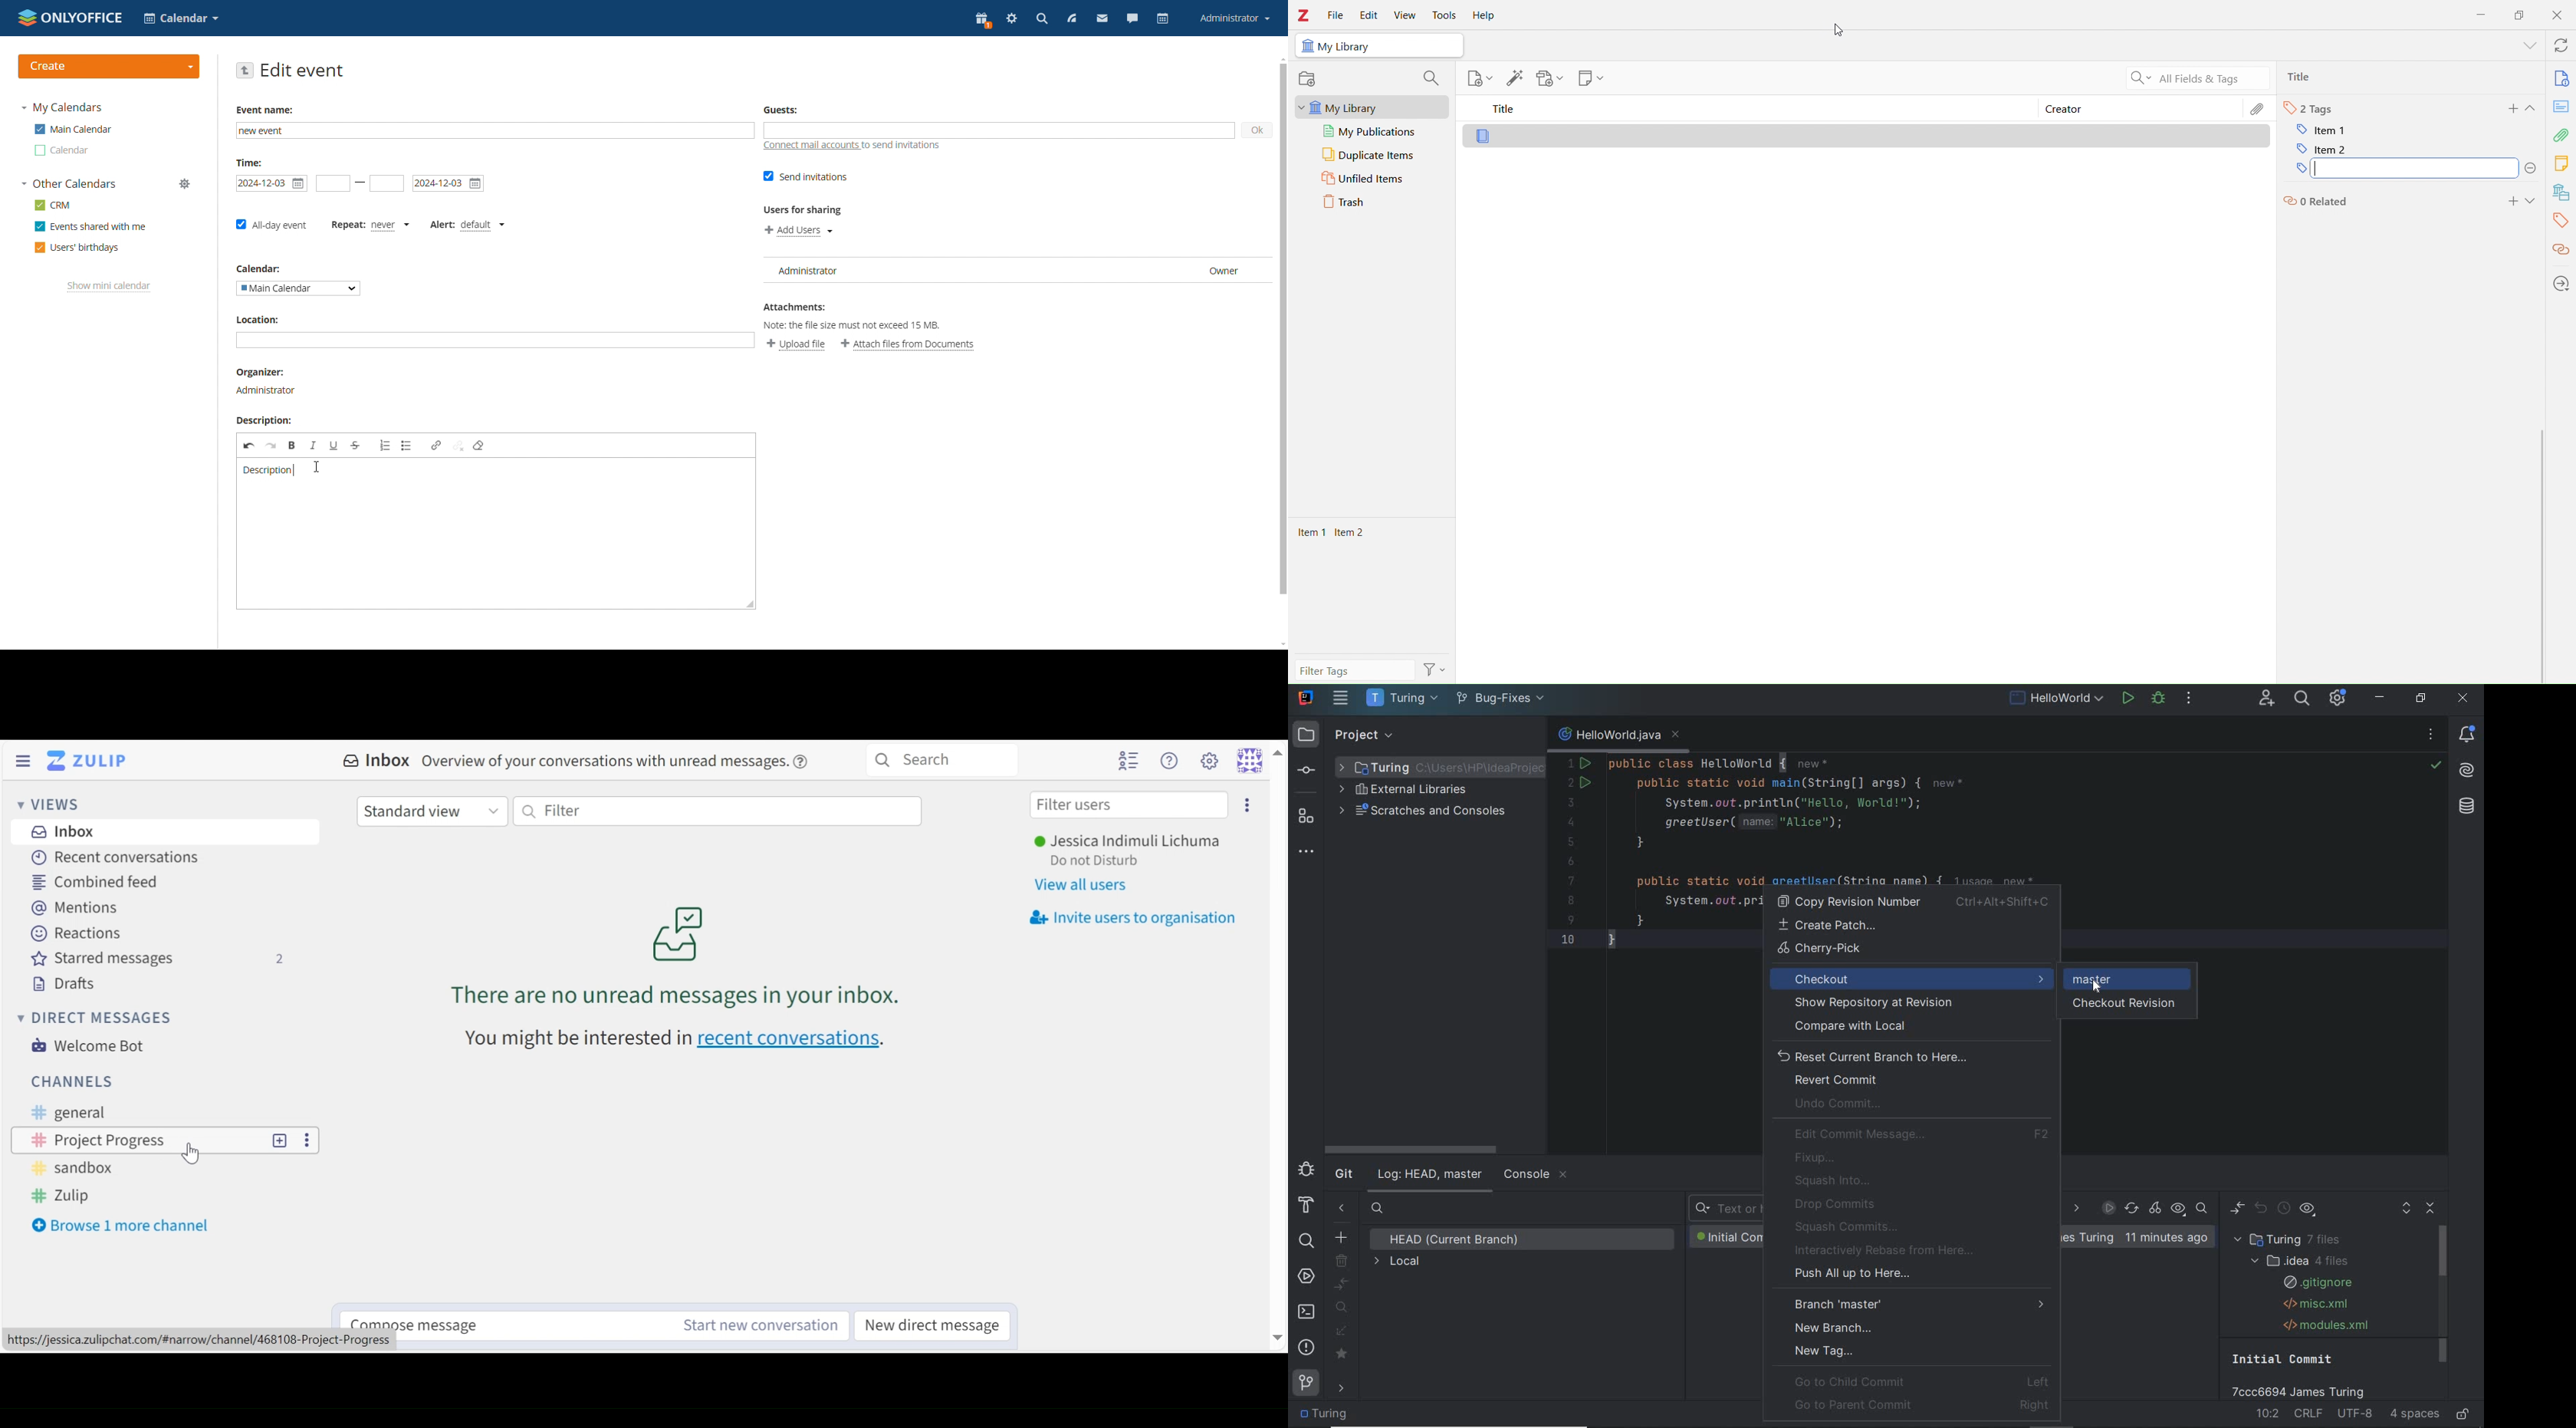  I want to click on Library tools, so click(1530, 79).